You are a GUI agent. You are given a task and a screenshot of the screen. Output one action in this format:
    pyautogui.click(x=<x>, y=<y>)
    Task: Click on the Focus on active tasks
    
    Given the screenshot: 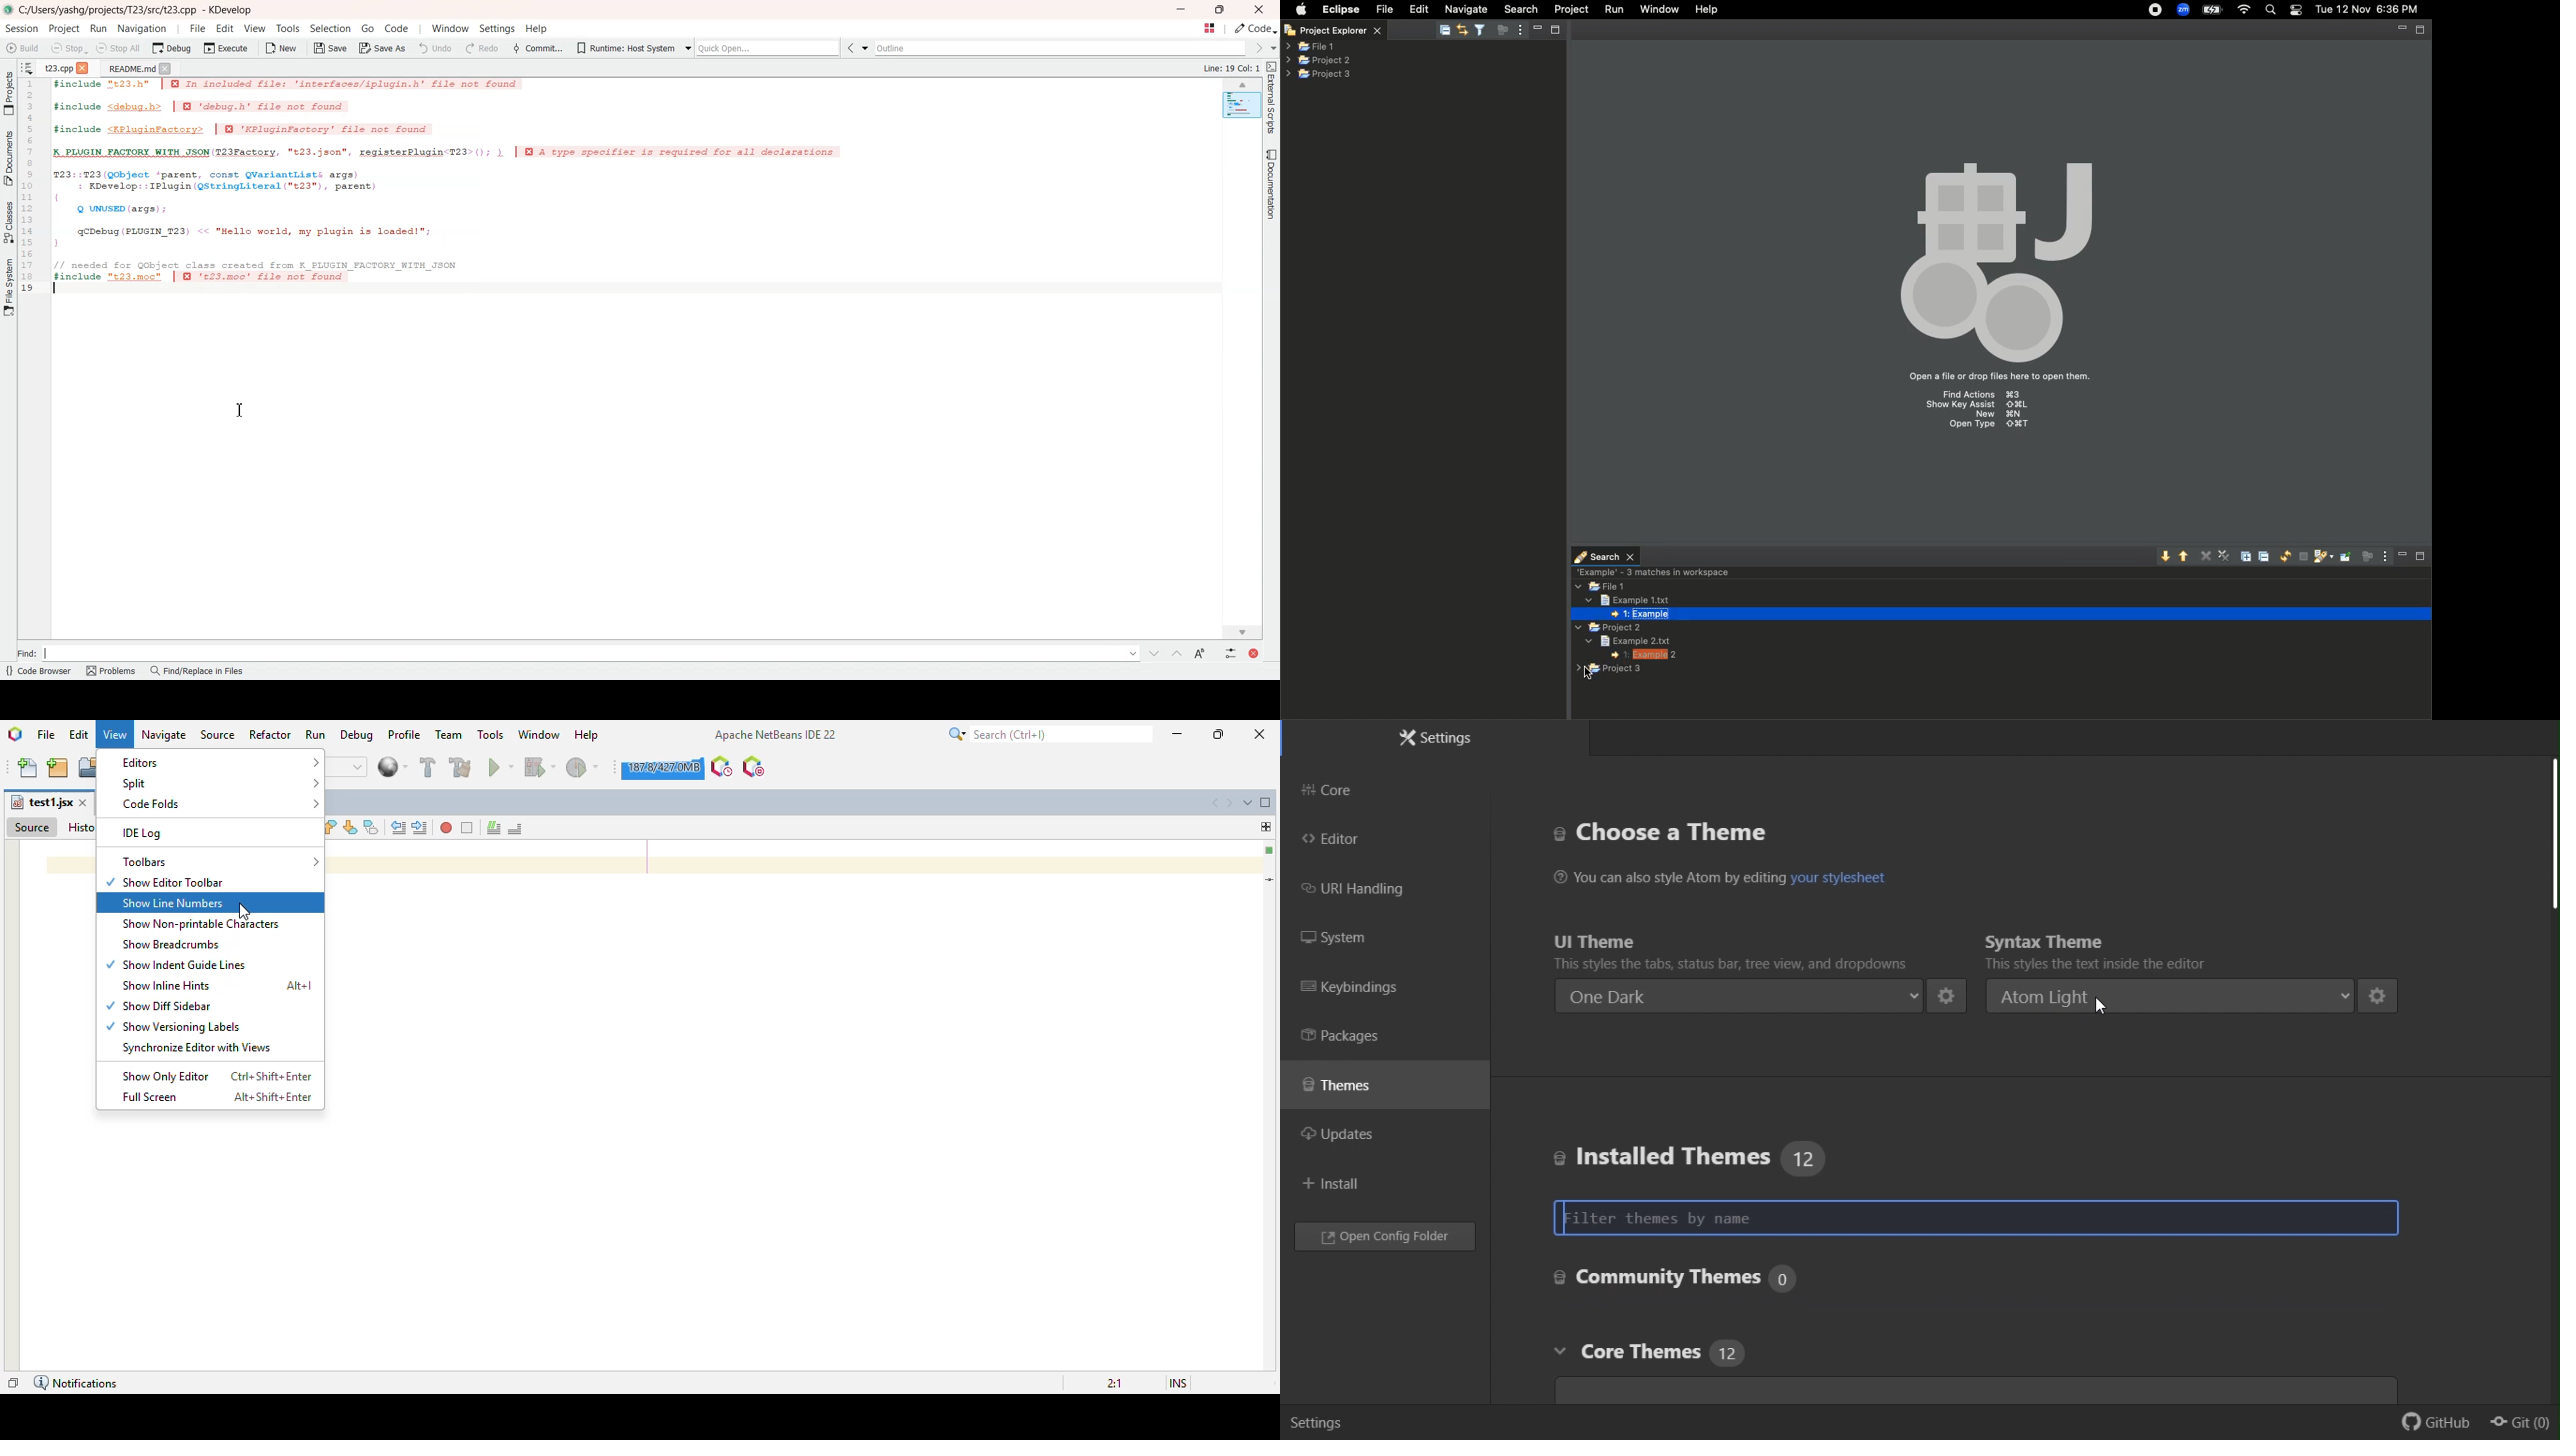 What is the action you would take?
    pyautogui.click(x=2366, y=556)
    